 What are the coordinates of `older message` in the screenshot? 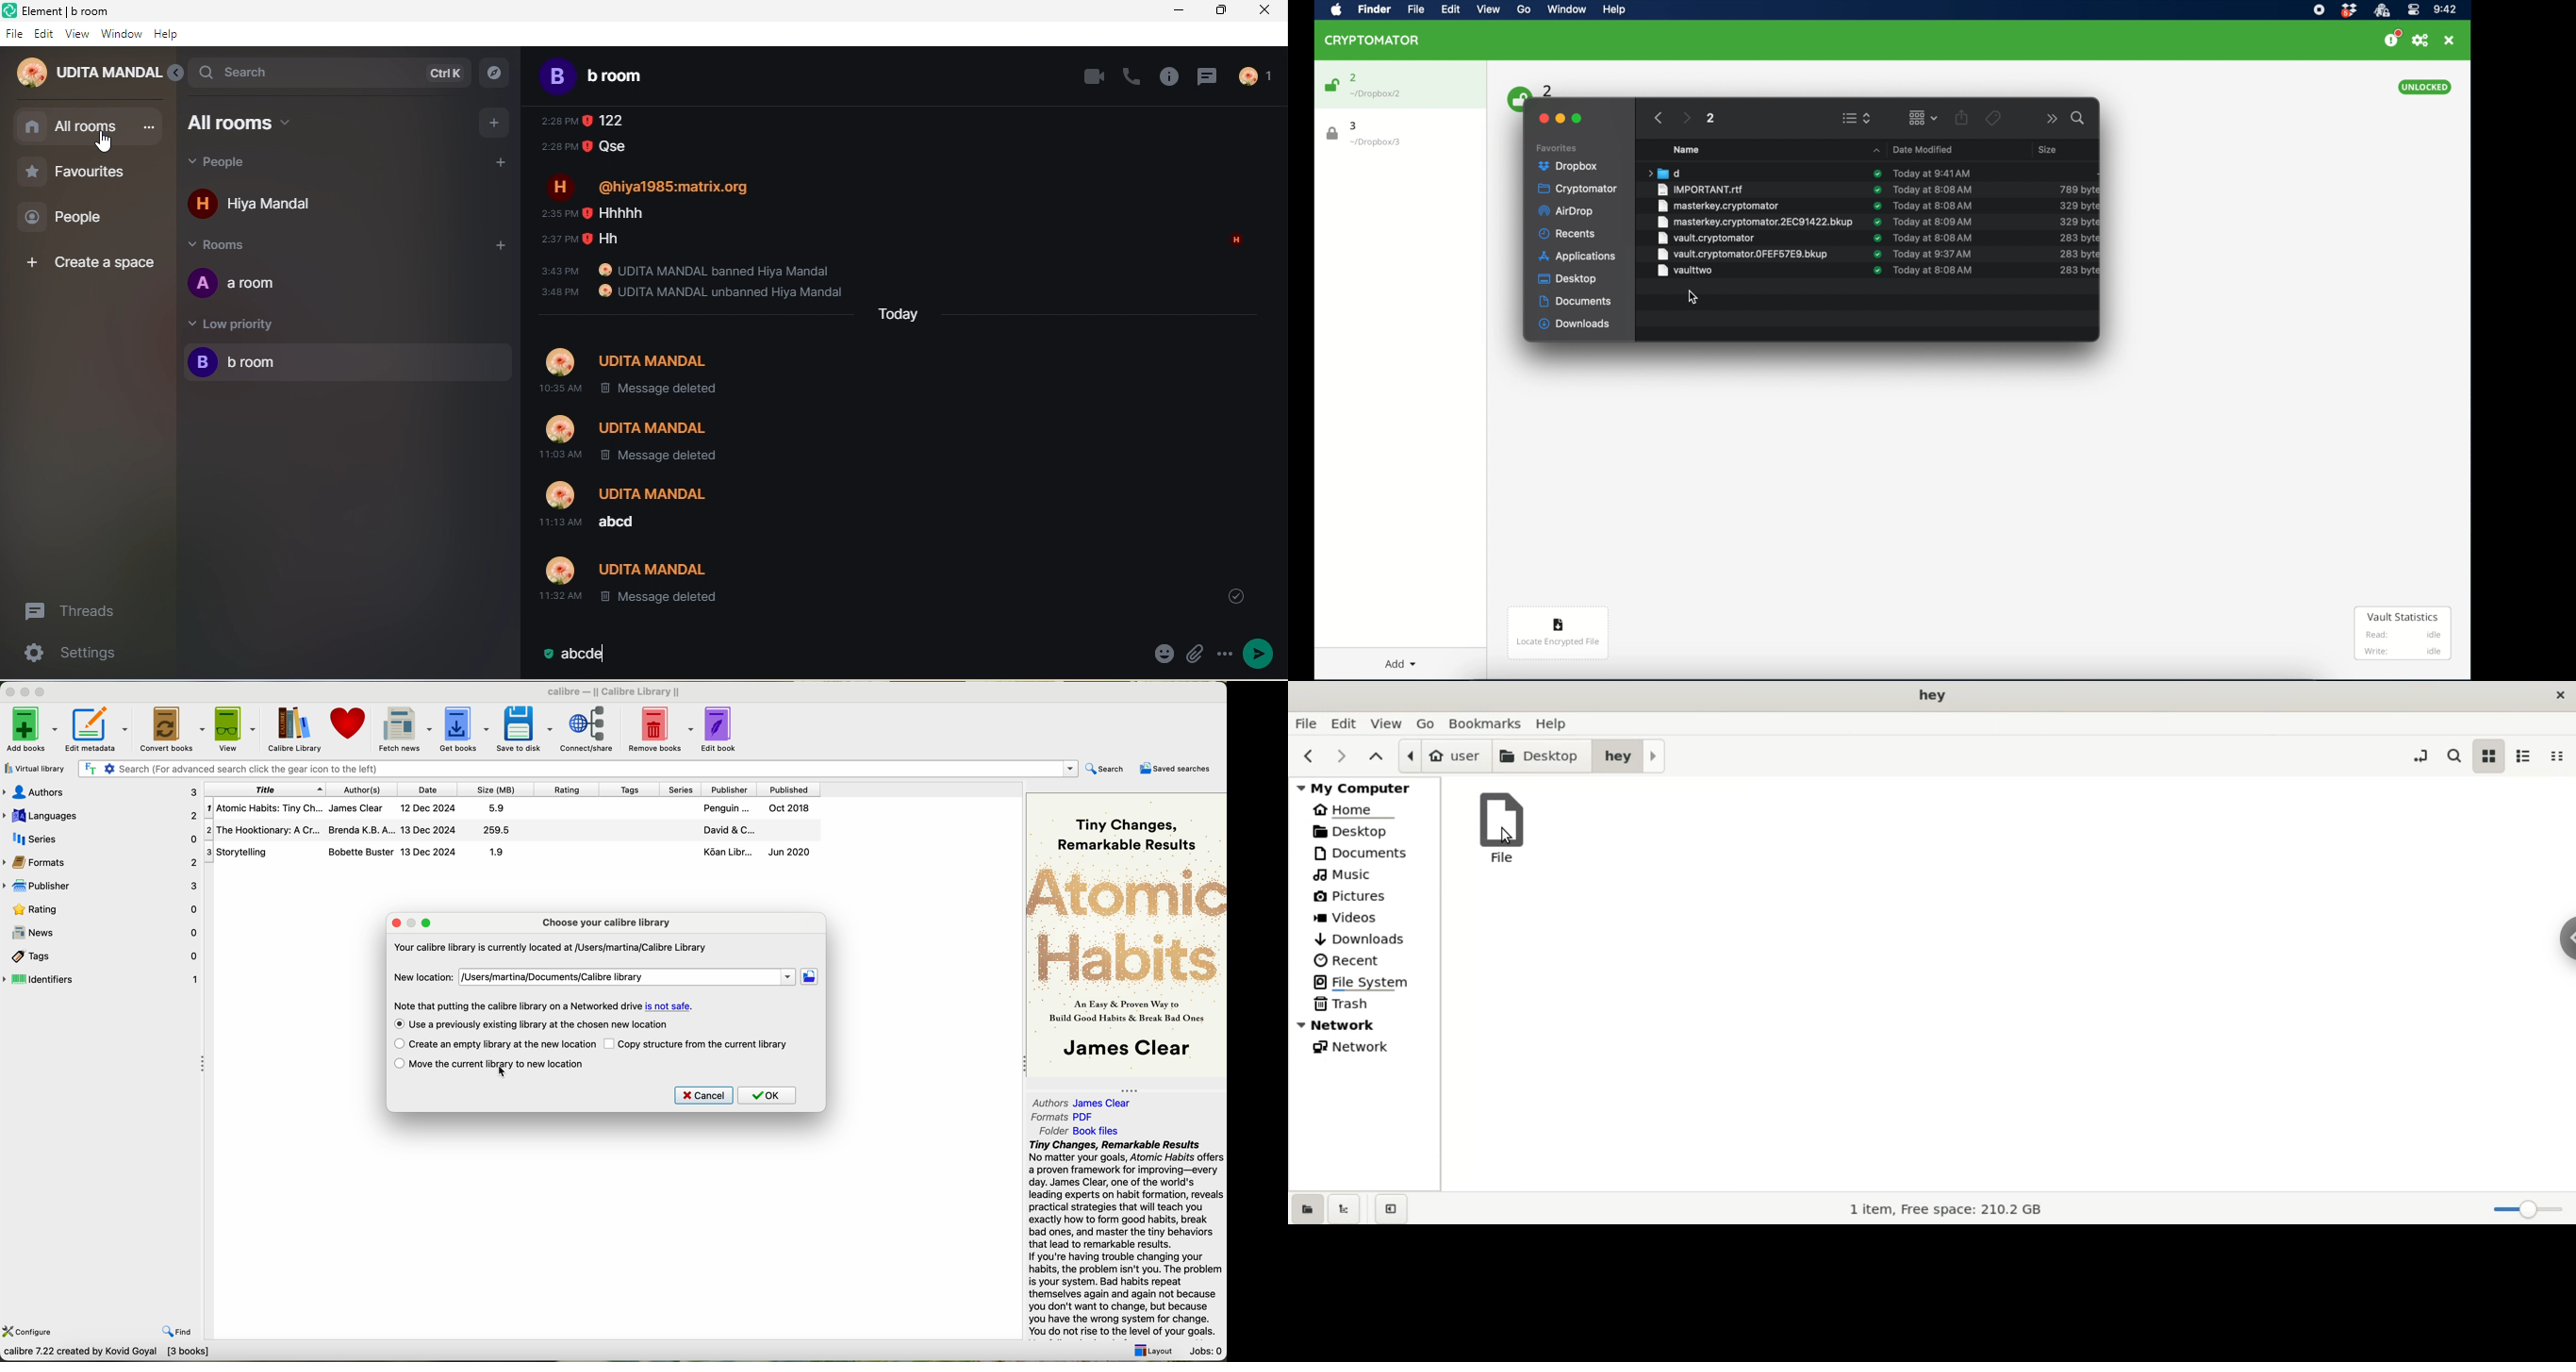 It's located at (803, 359).